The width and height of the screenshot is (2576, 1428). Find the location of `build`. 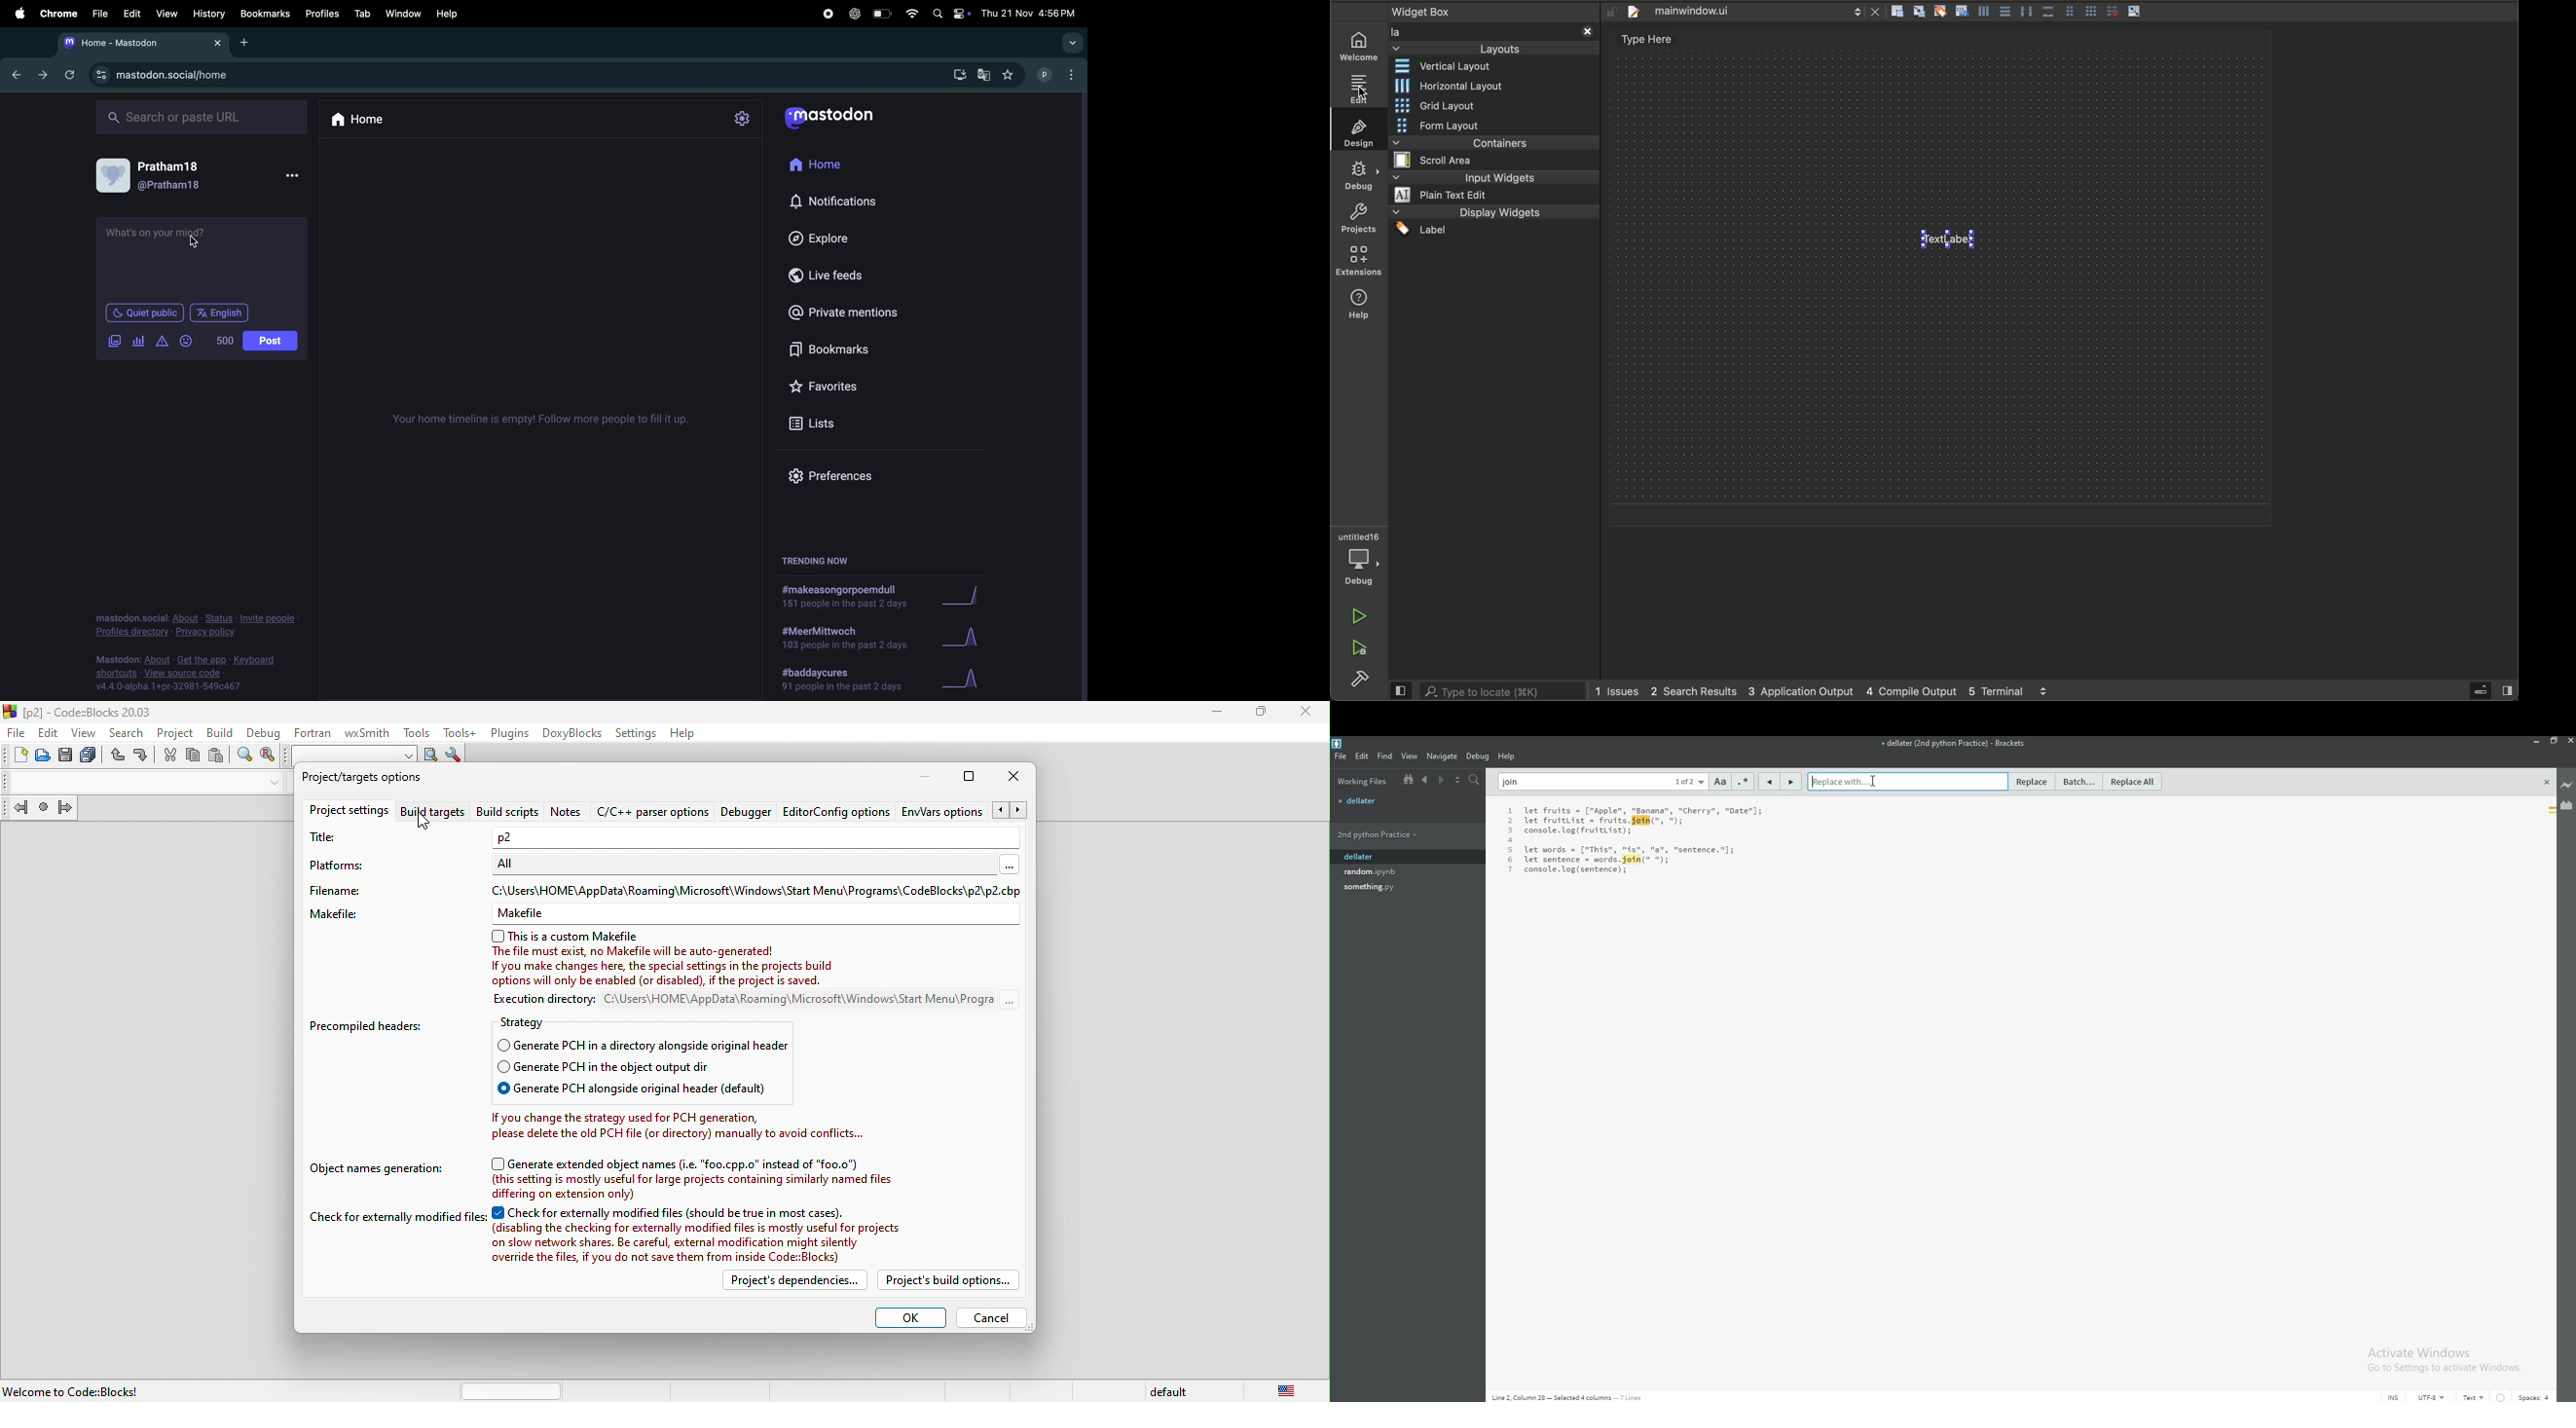

build is located at coordinates (217, 731).